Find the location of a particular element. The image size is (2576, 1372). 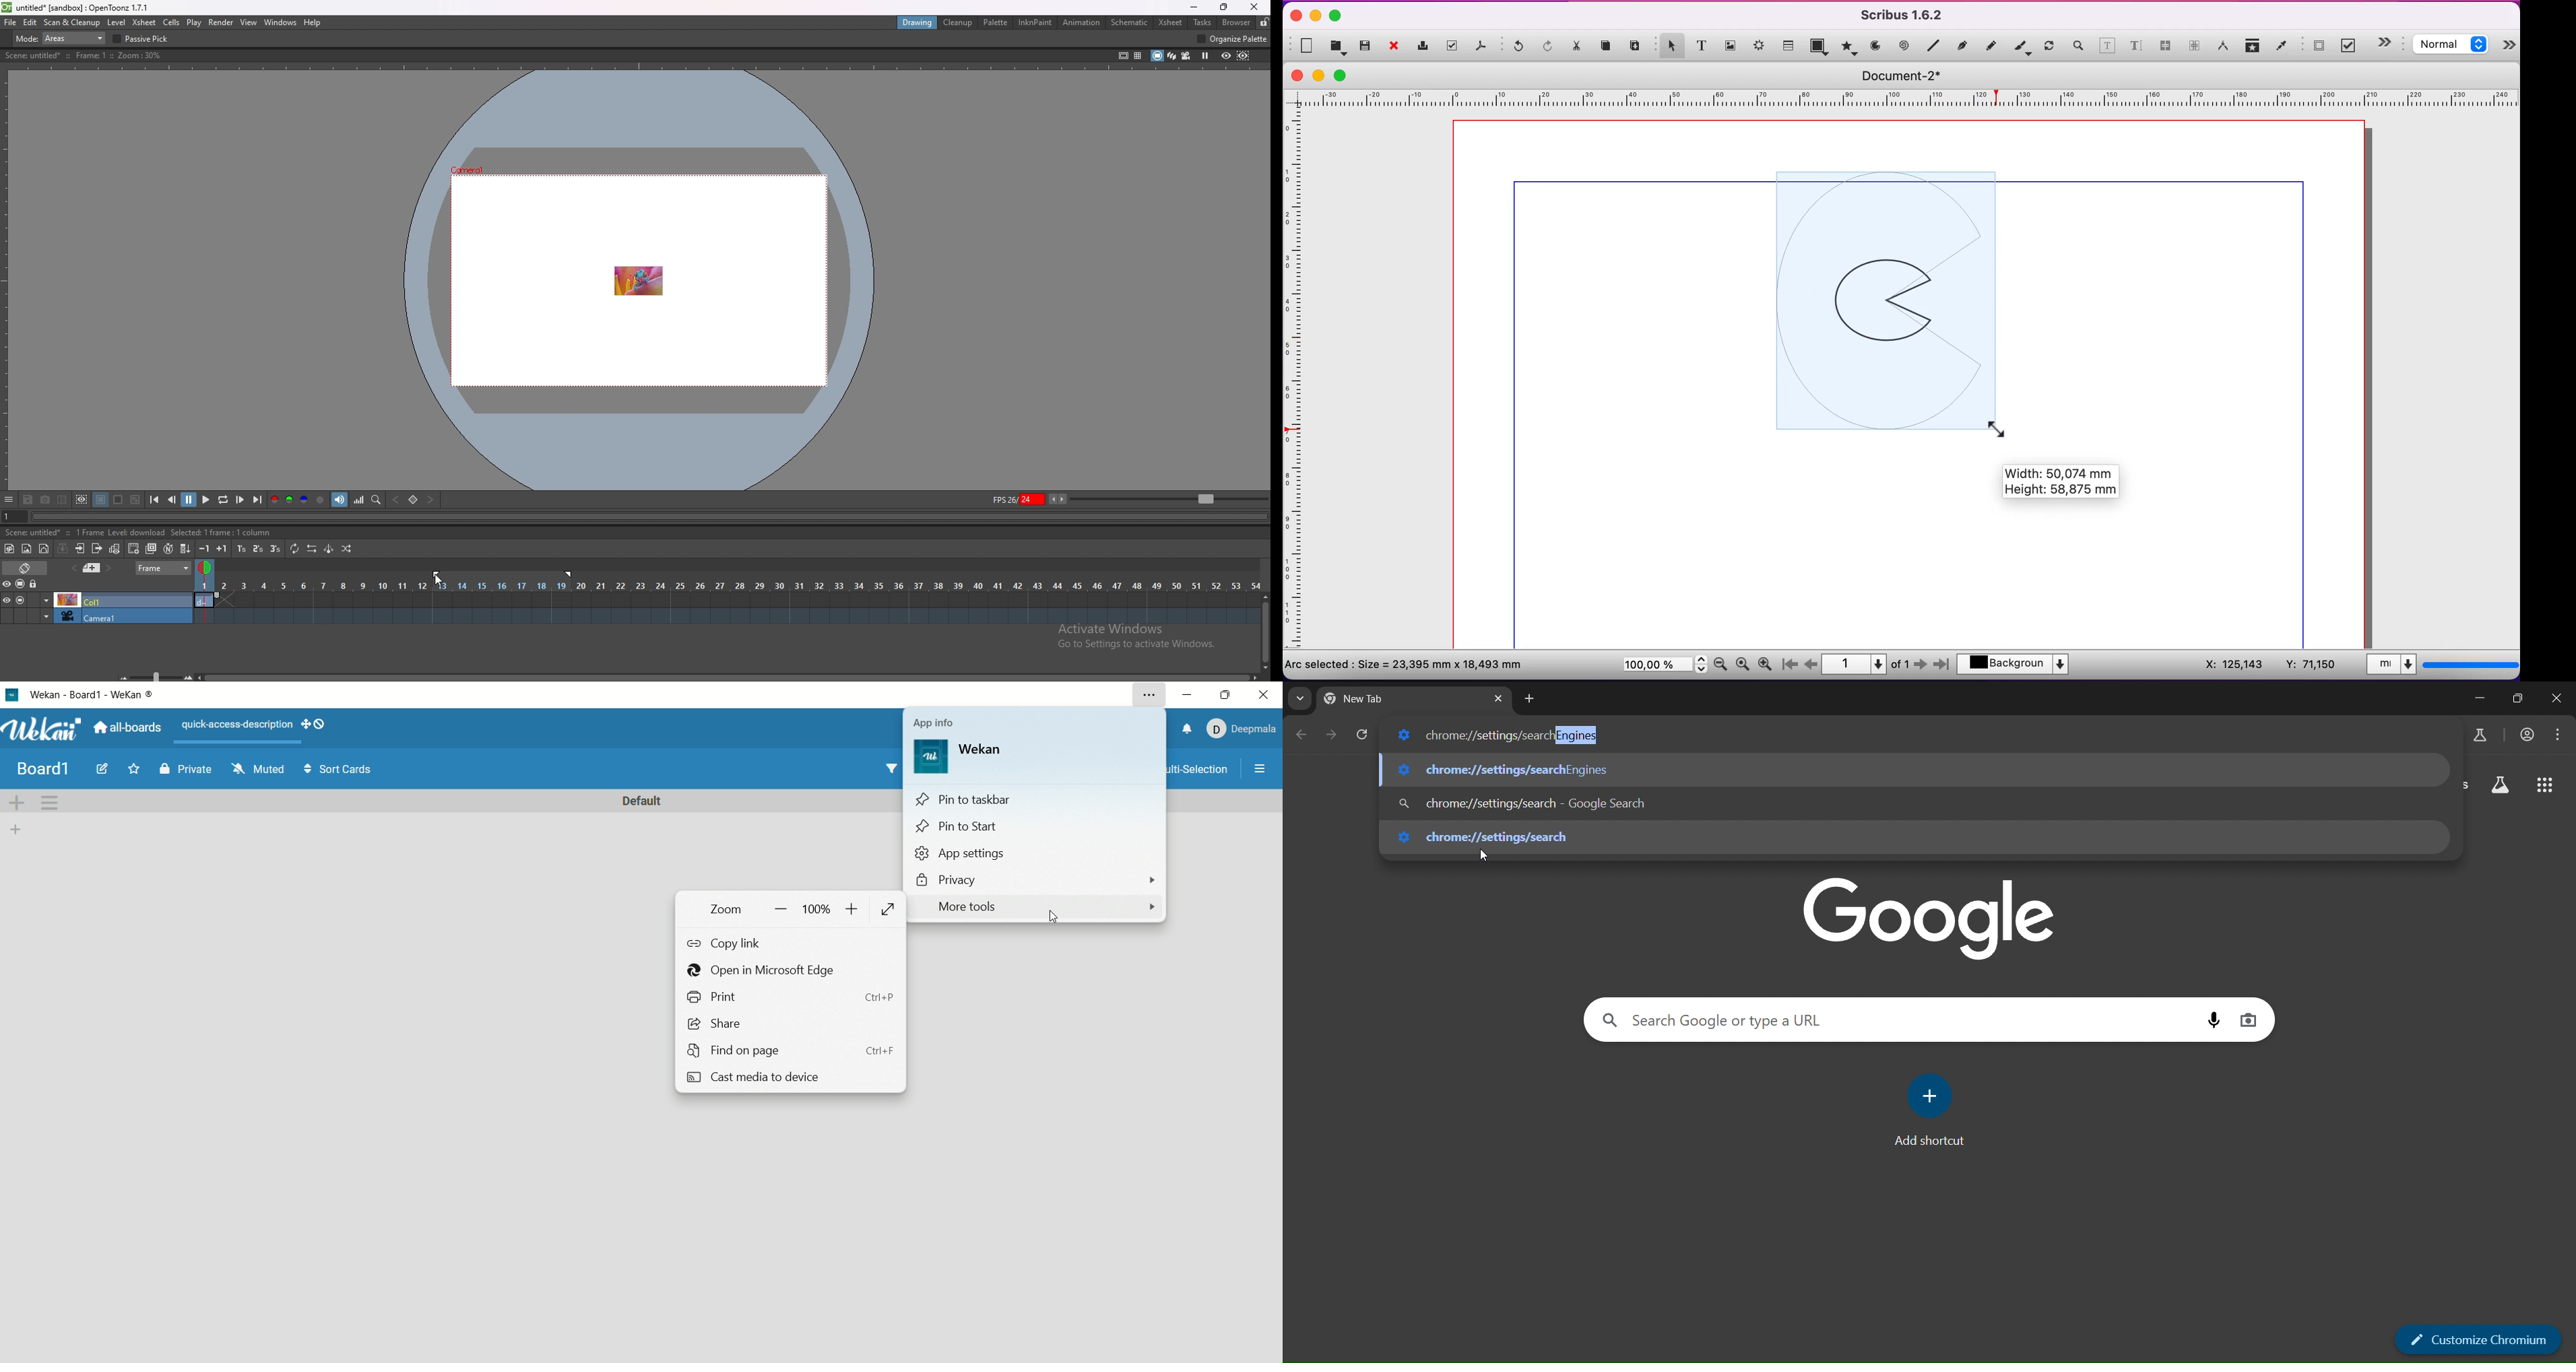

go one page backwards is located at coordinates (1811, 664).